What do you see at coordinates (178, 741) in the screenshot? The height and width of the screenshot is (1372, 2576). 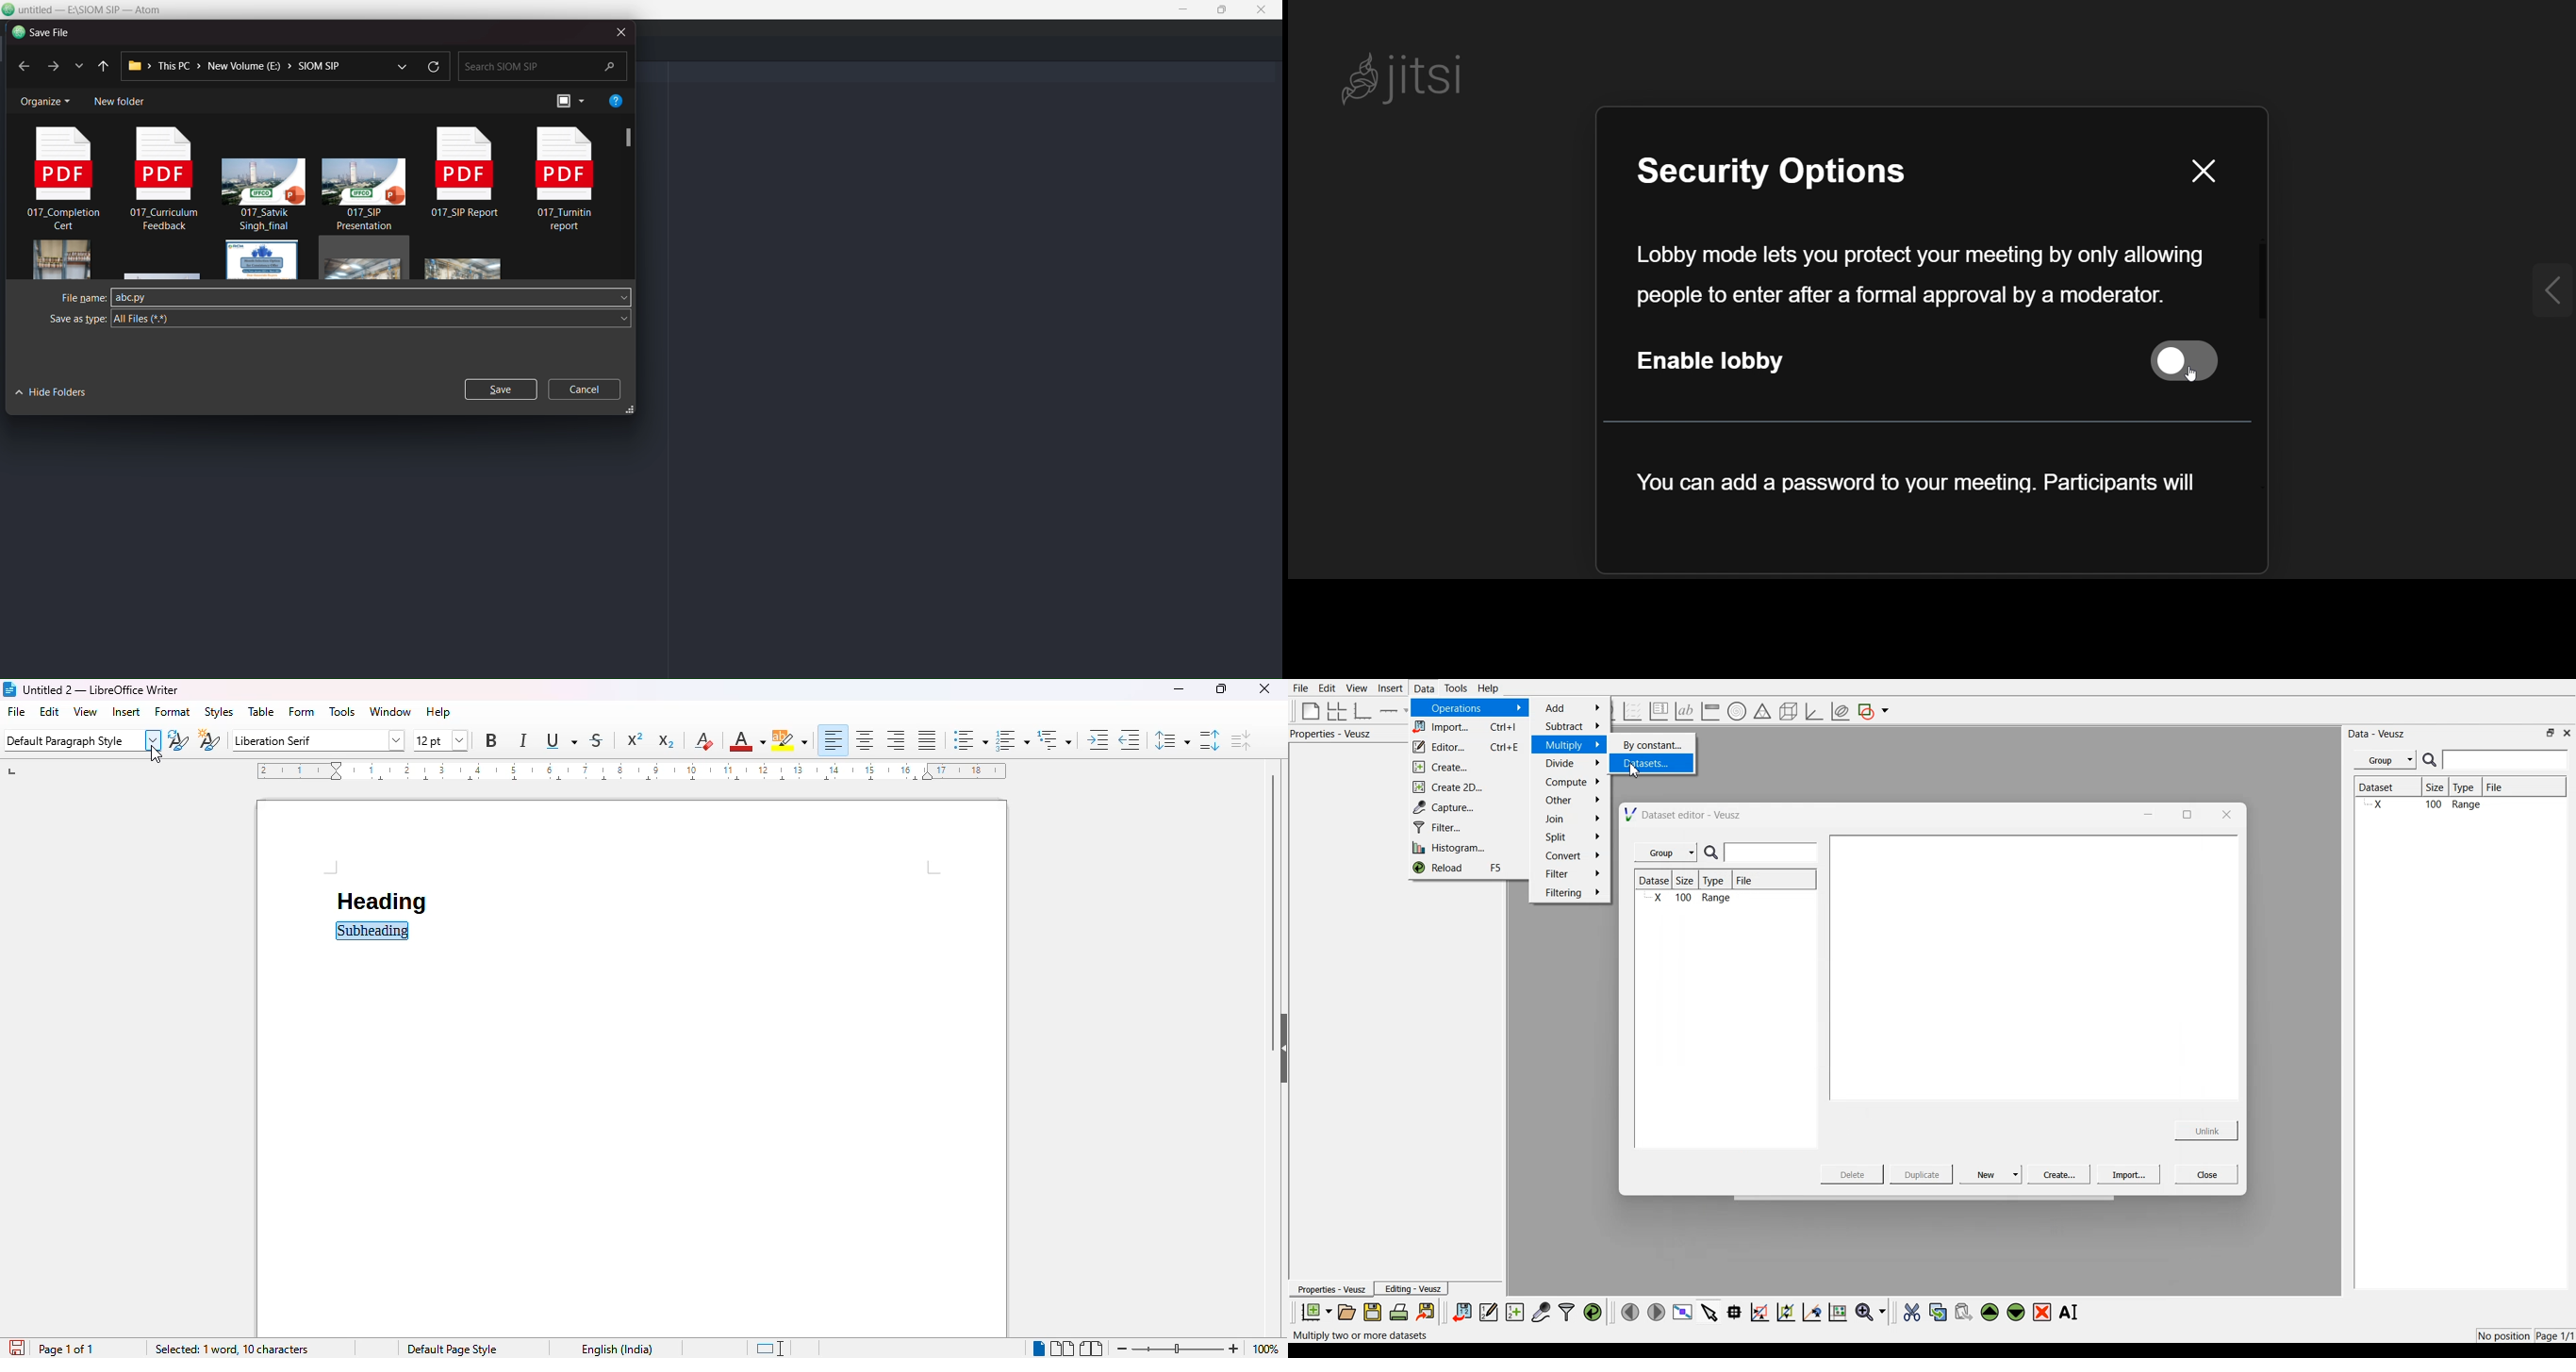 I see `update selected style` at bounding box center [178, 741].